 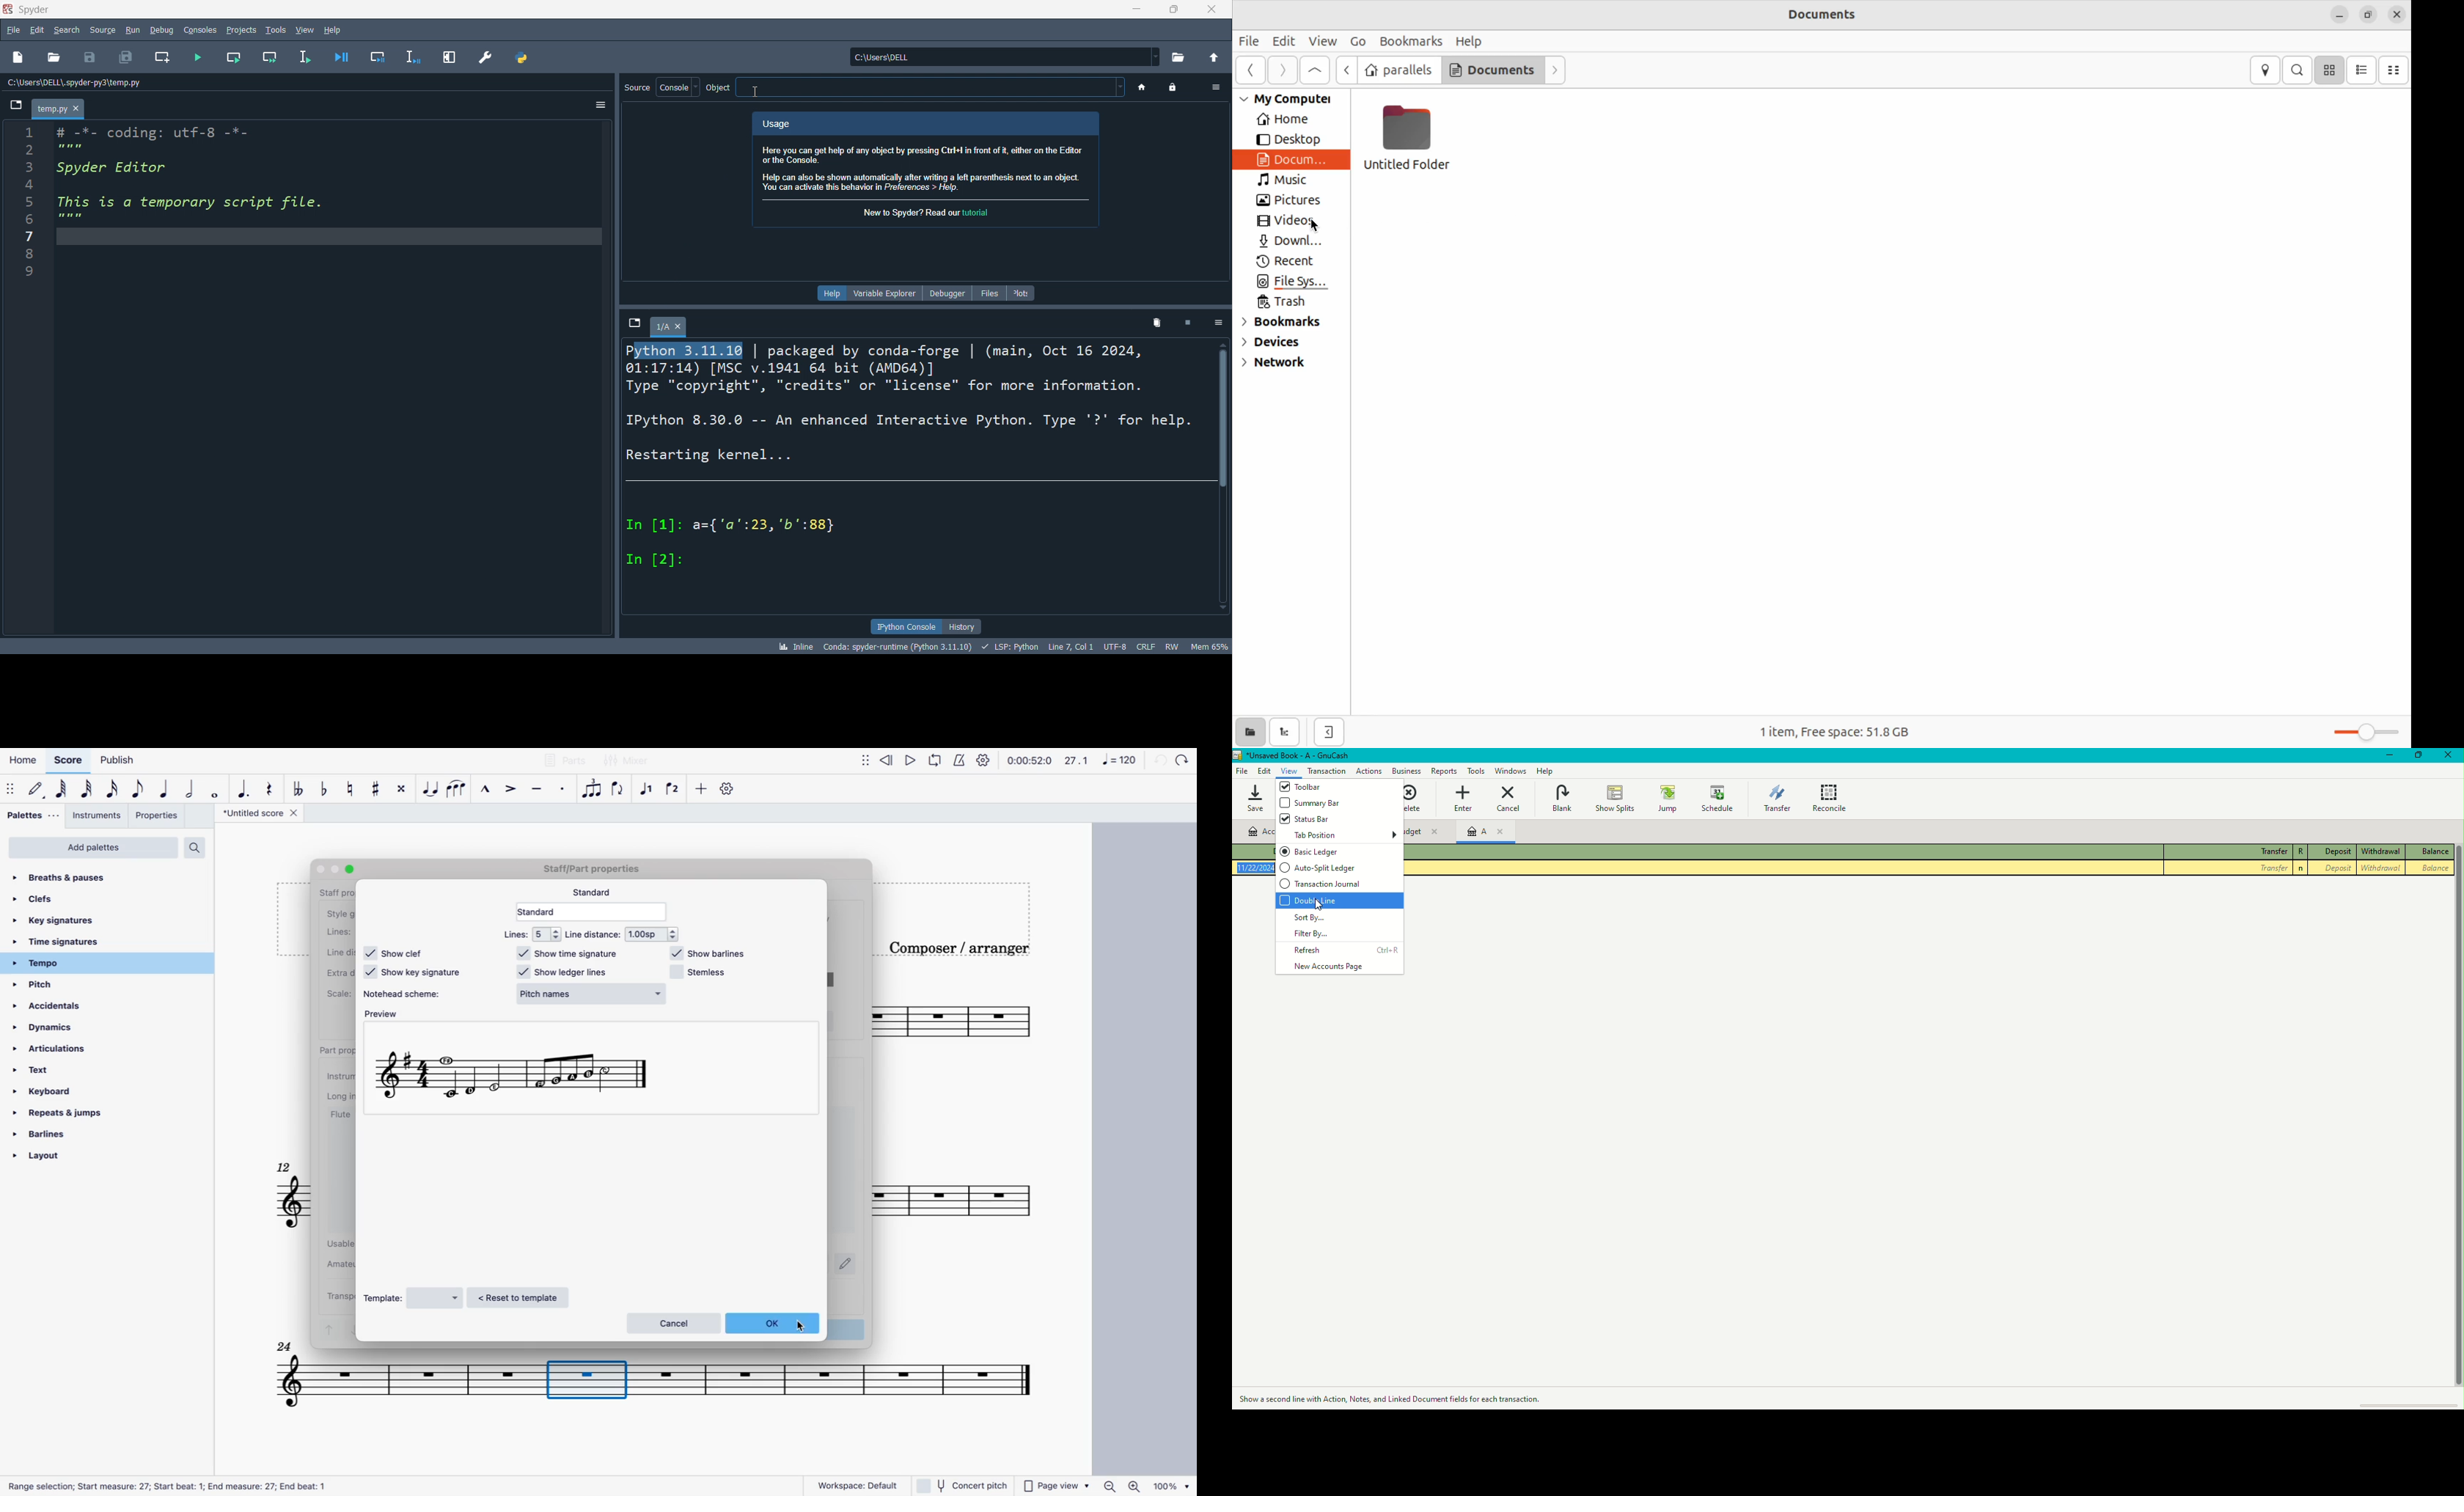 What do you see at coordinates (1248, 732) in the screenshot?
I see `show places` at bounding box center [1248, 732].